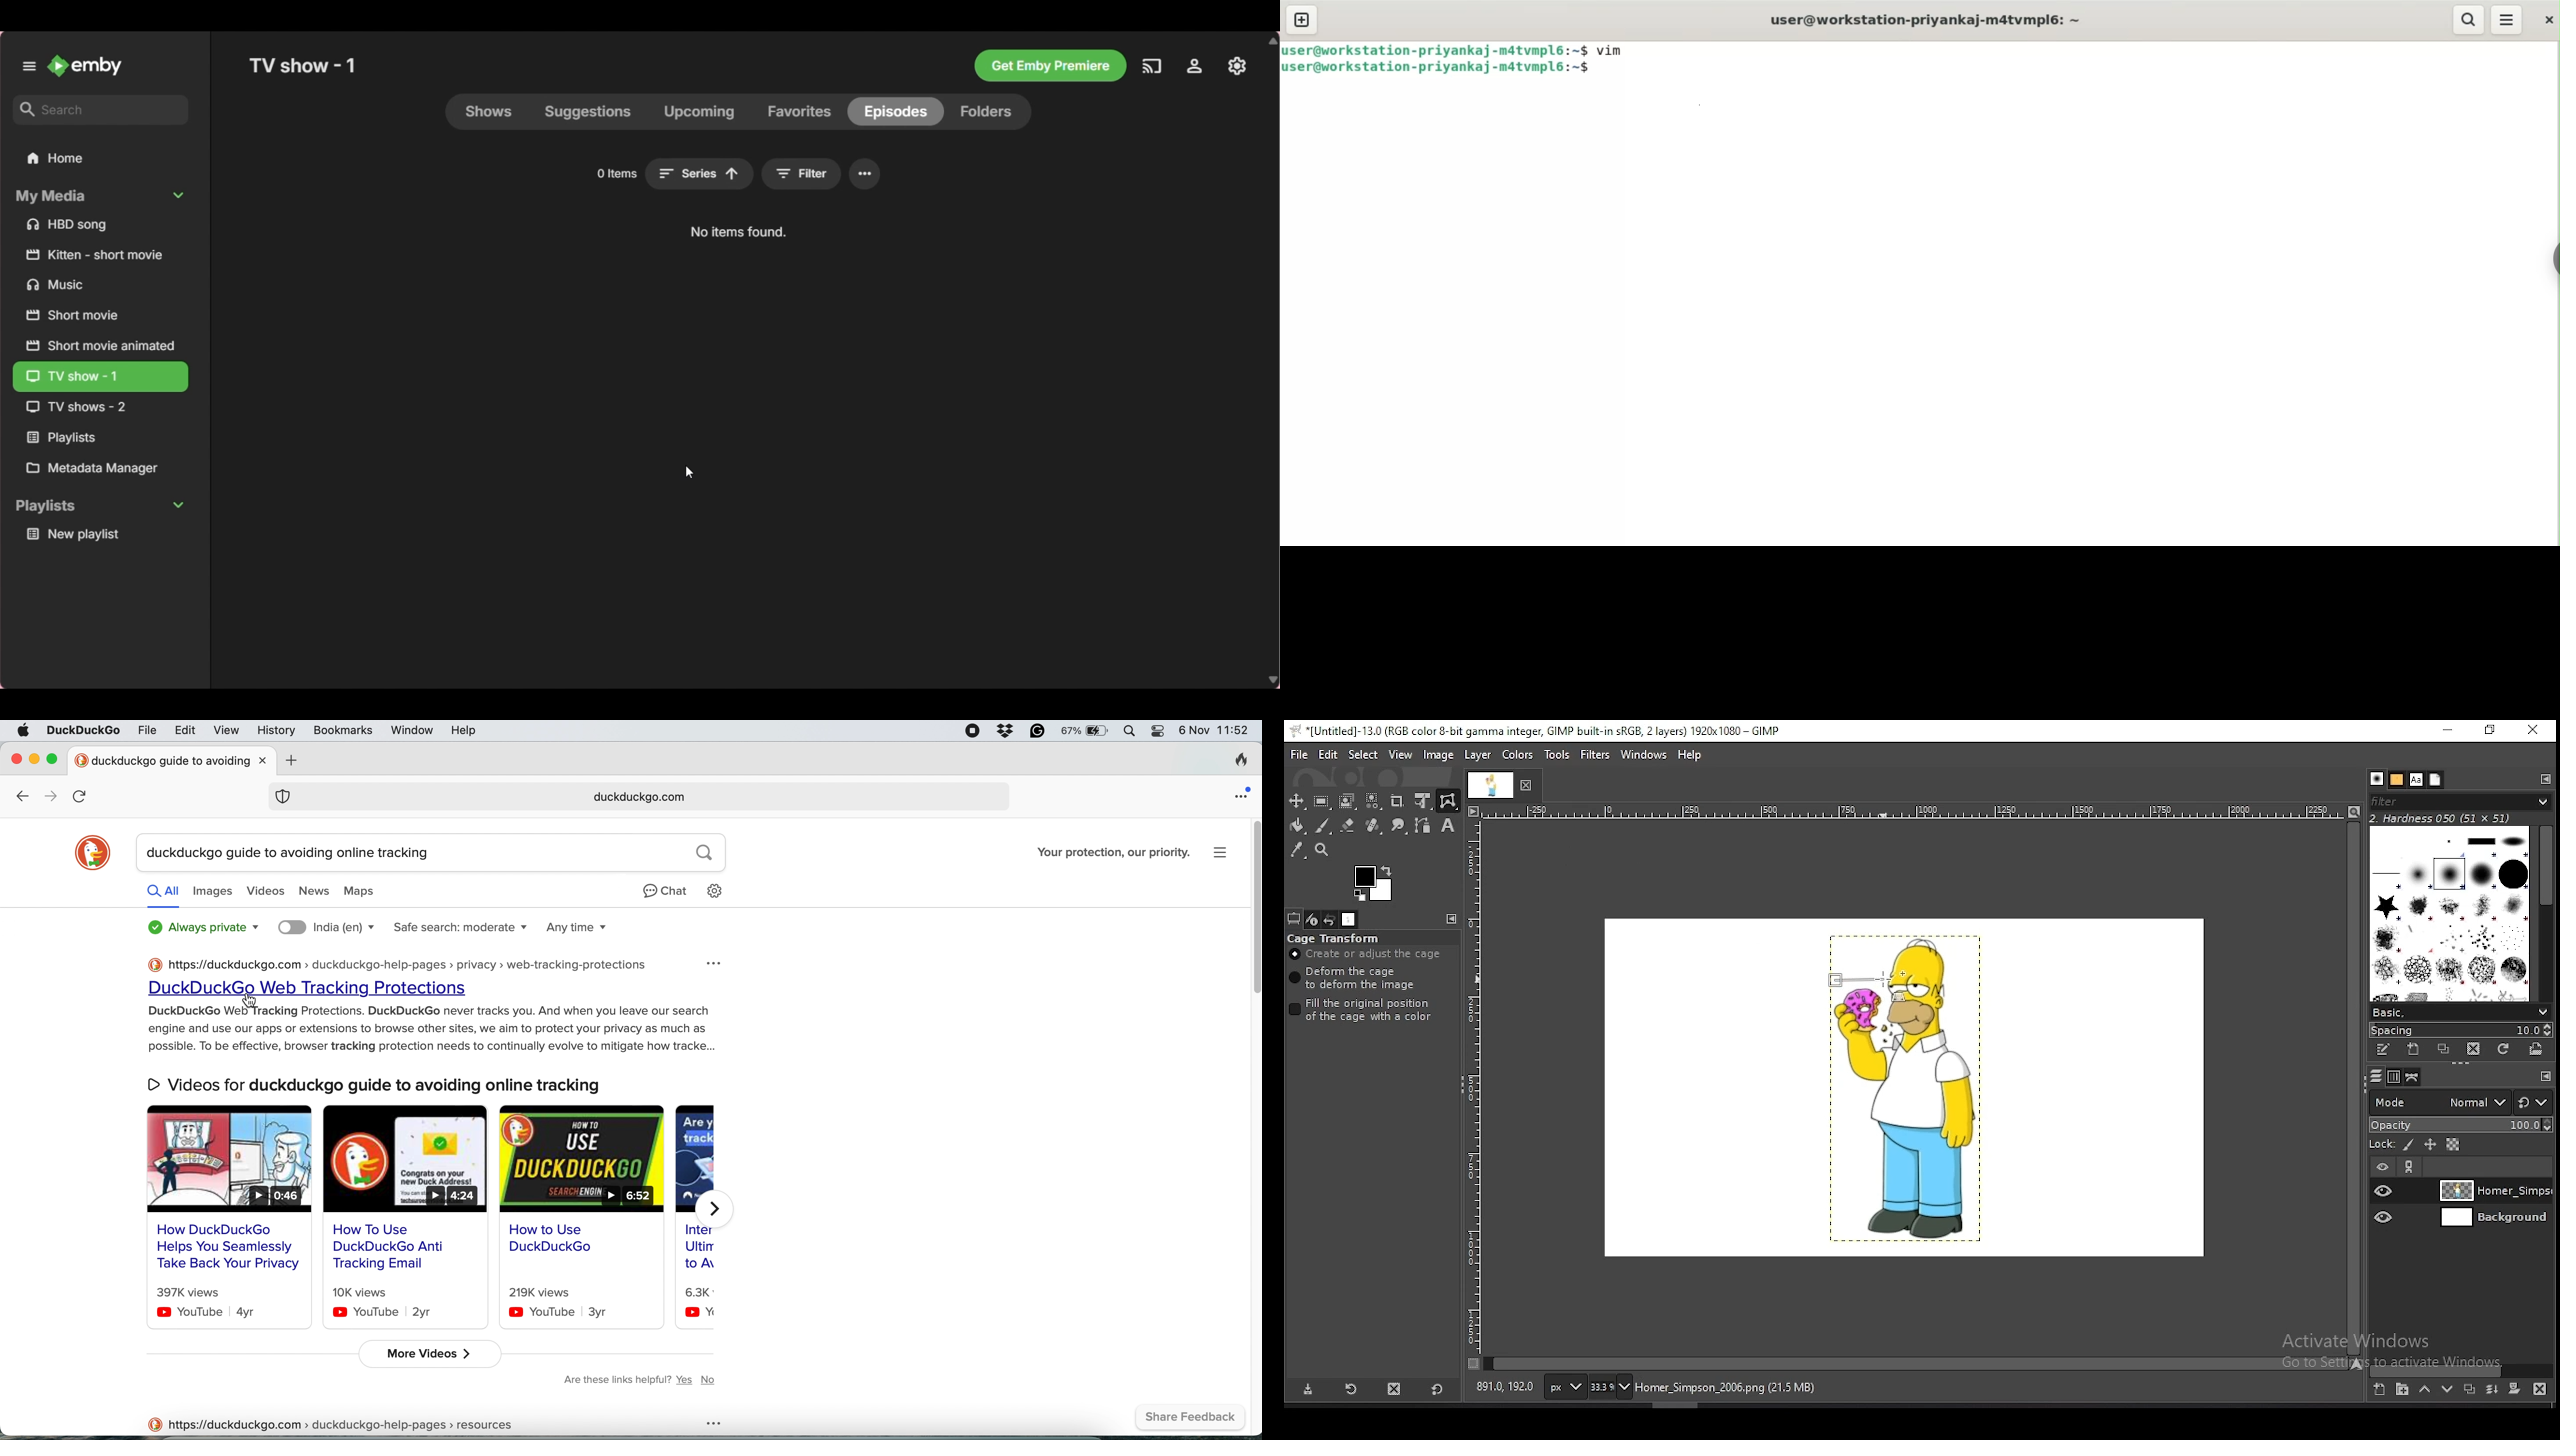  What do you see at coordinates (275, 730) in the screenshot?
I see `history` at bounding box center [275, 730].